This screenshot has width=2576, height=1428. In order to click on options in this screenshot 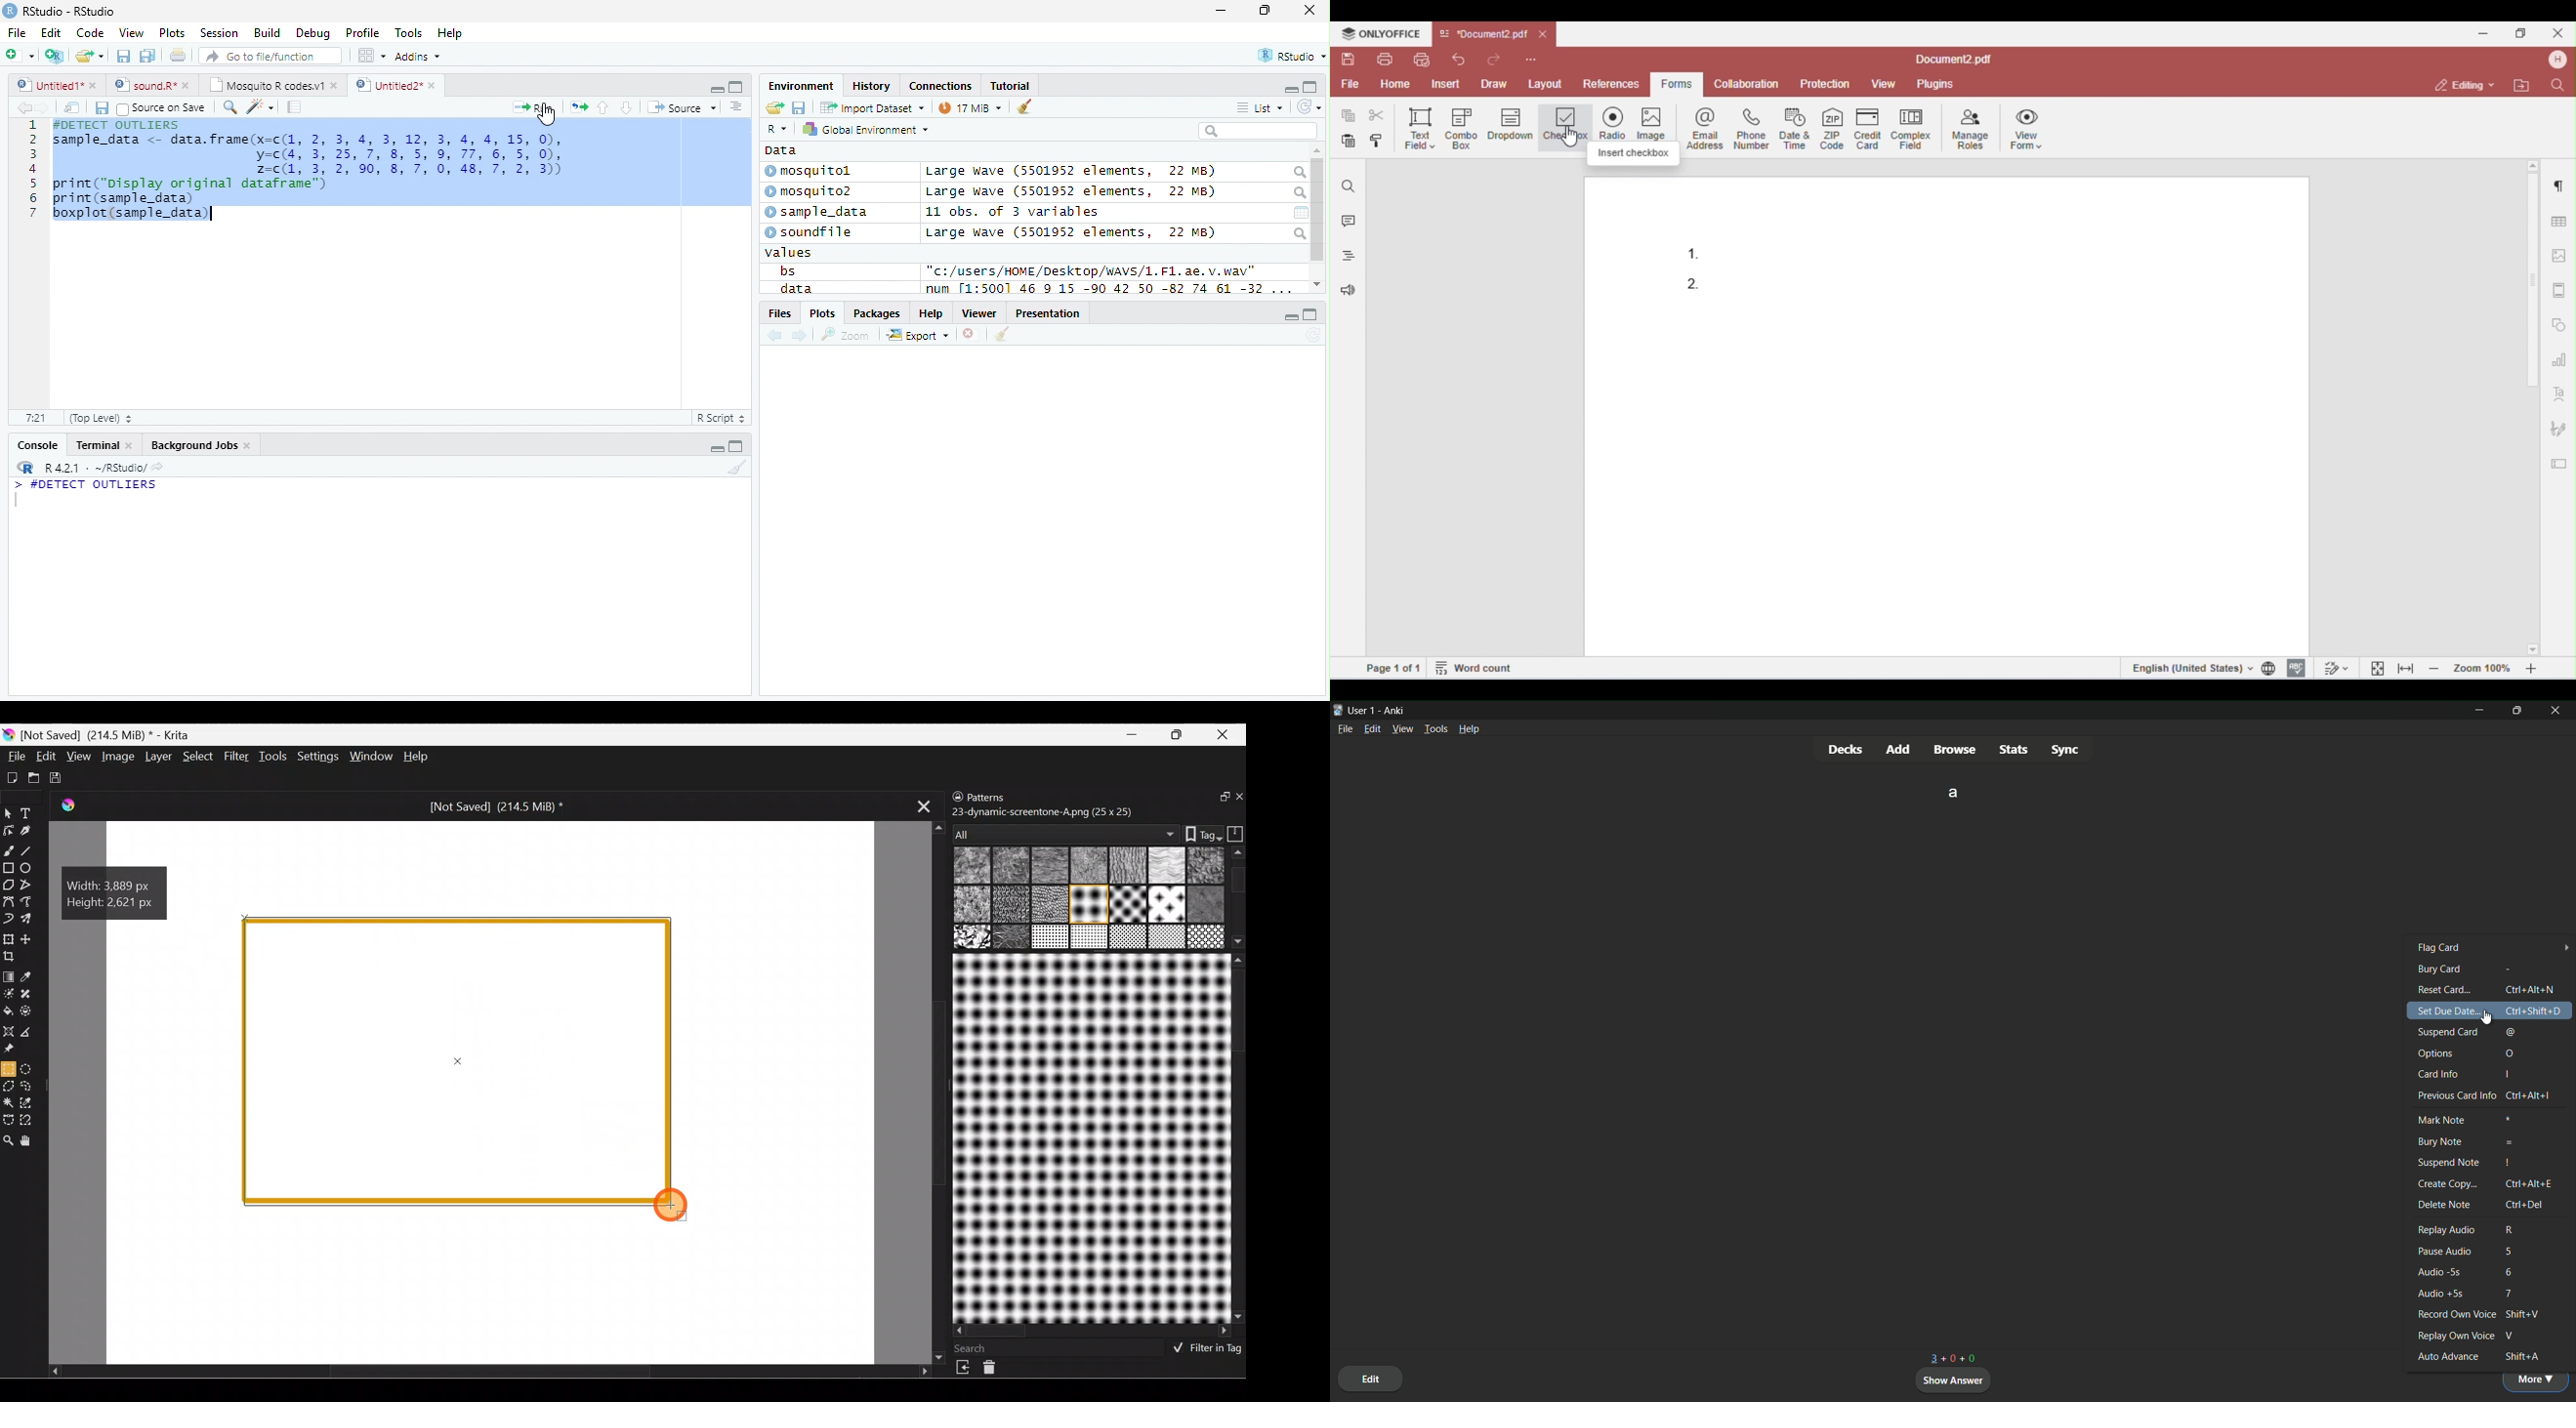, I will do `click(2436, 1053)`.